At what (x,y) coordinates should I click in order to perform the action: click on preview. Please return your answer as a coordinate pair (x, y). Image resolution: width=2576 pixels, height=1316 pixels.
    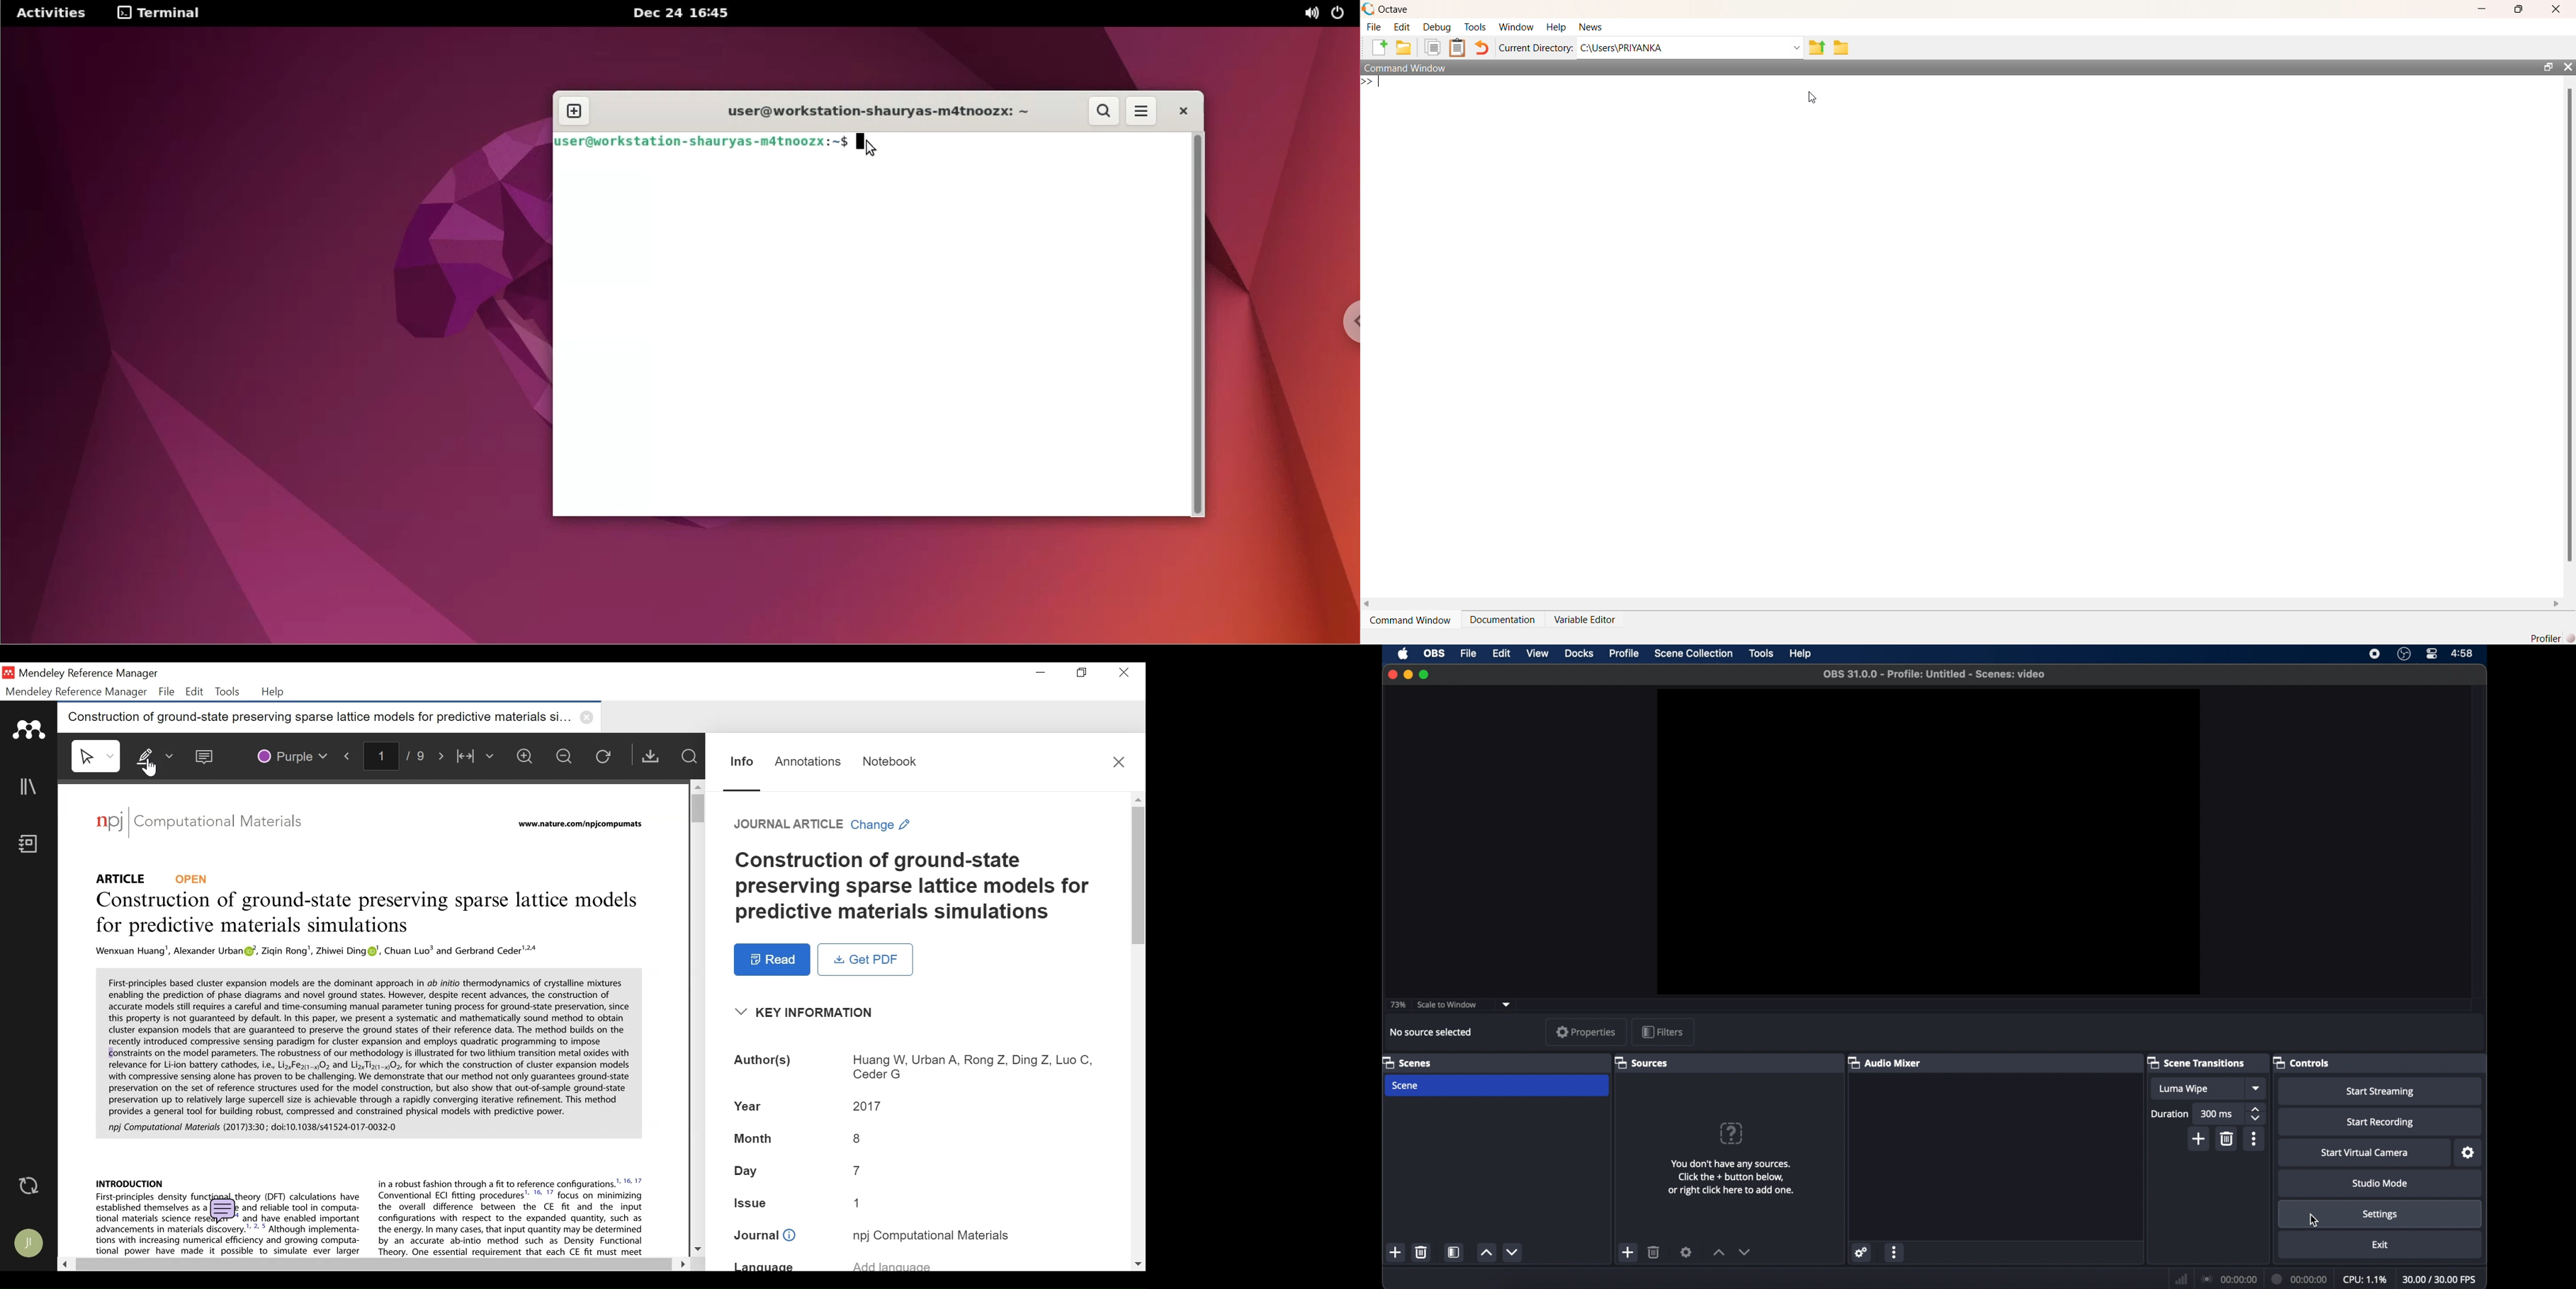
    Looking at the image, I should click on (1929, 841).